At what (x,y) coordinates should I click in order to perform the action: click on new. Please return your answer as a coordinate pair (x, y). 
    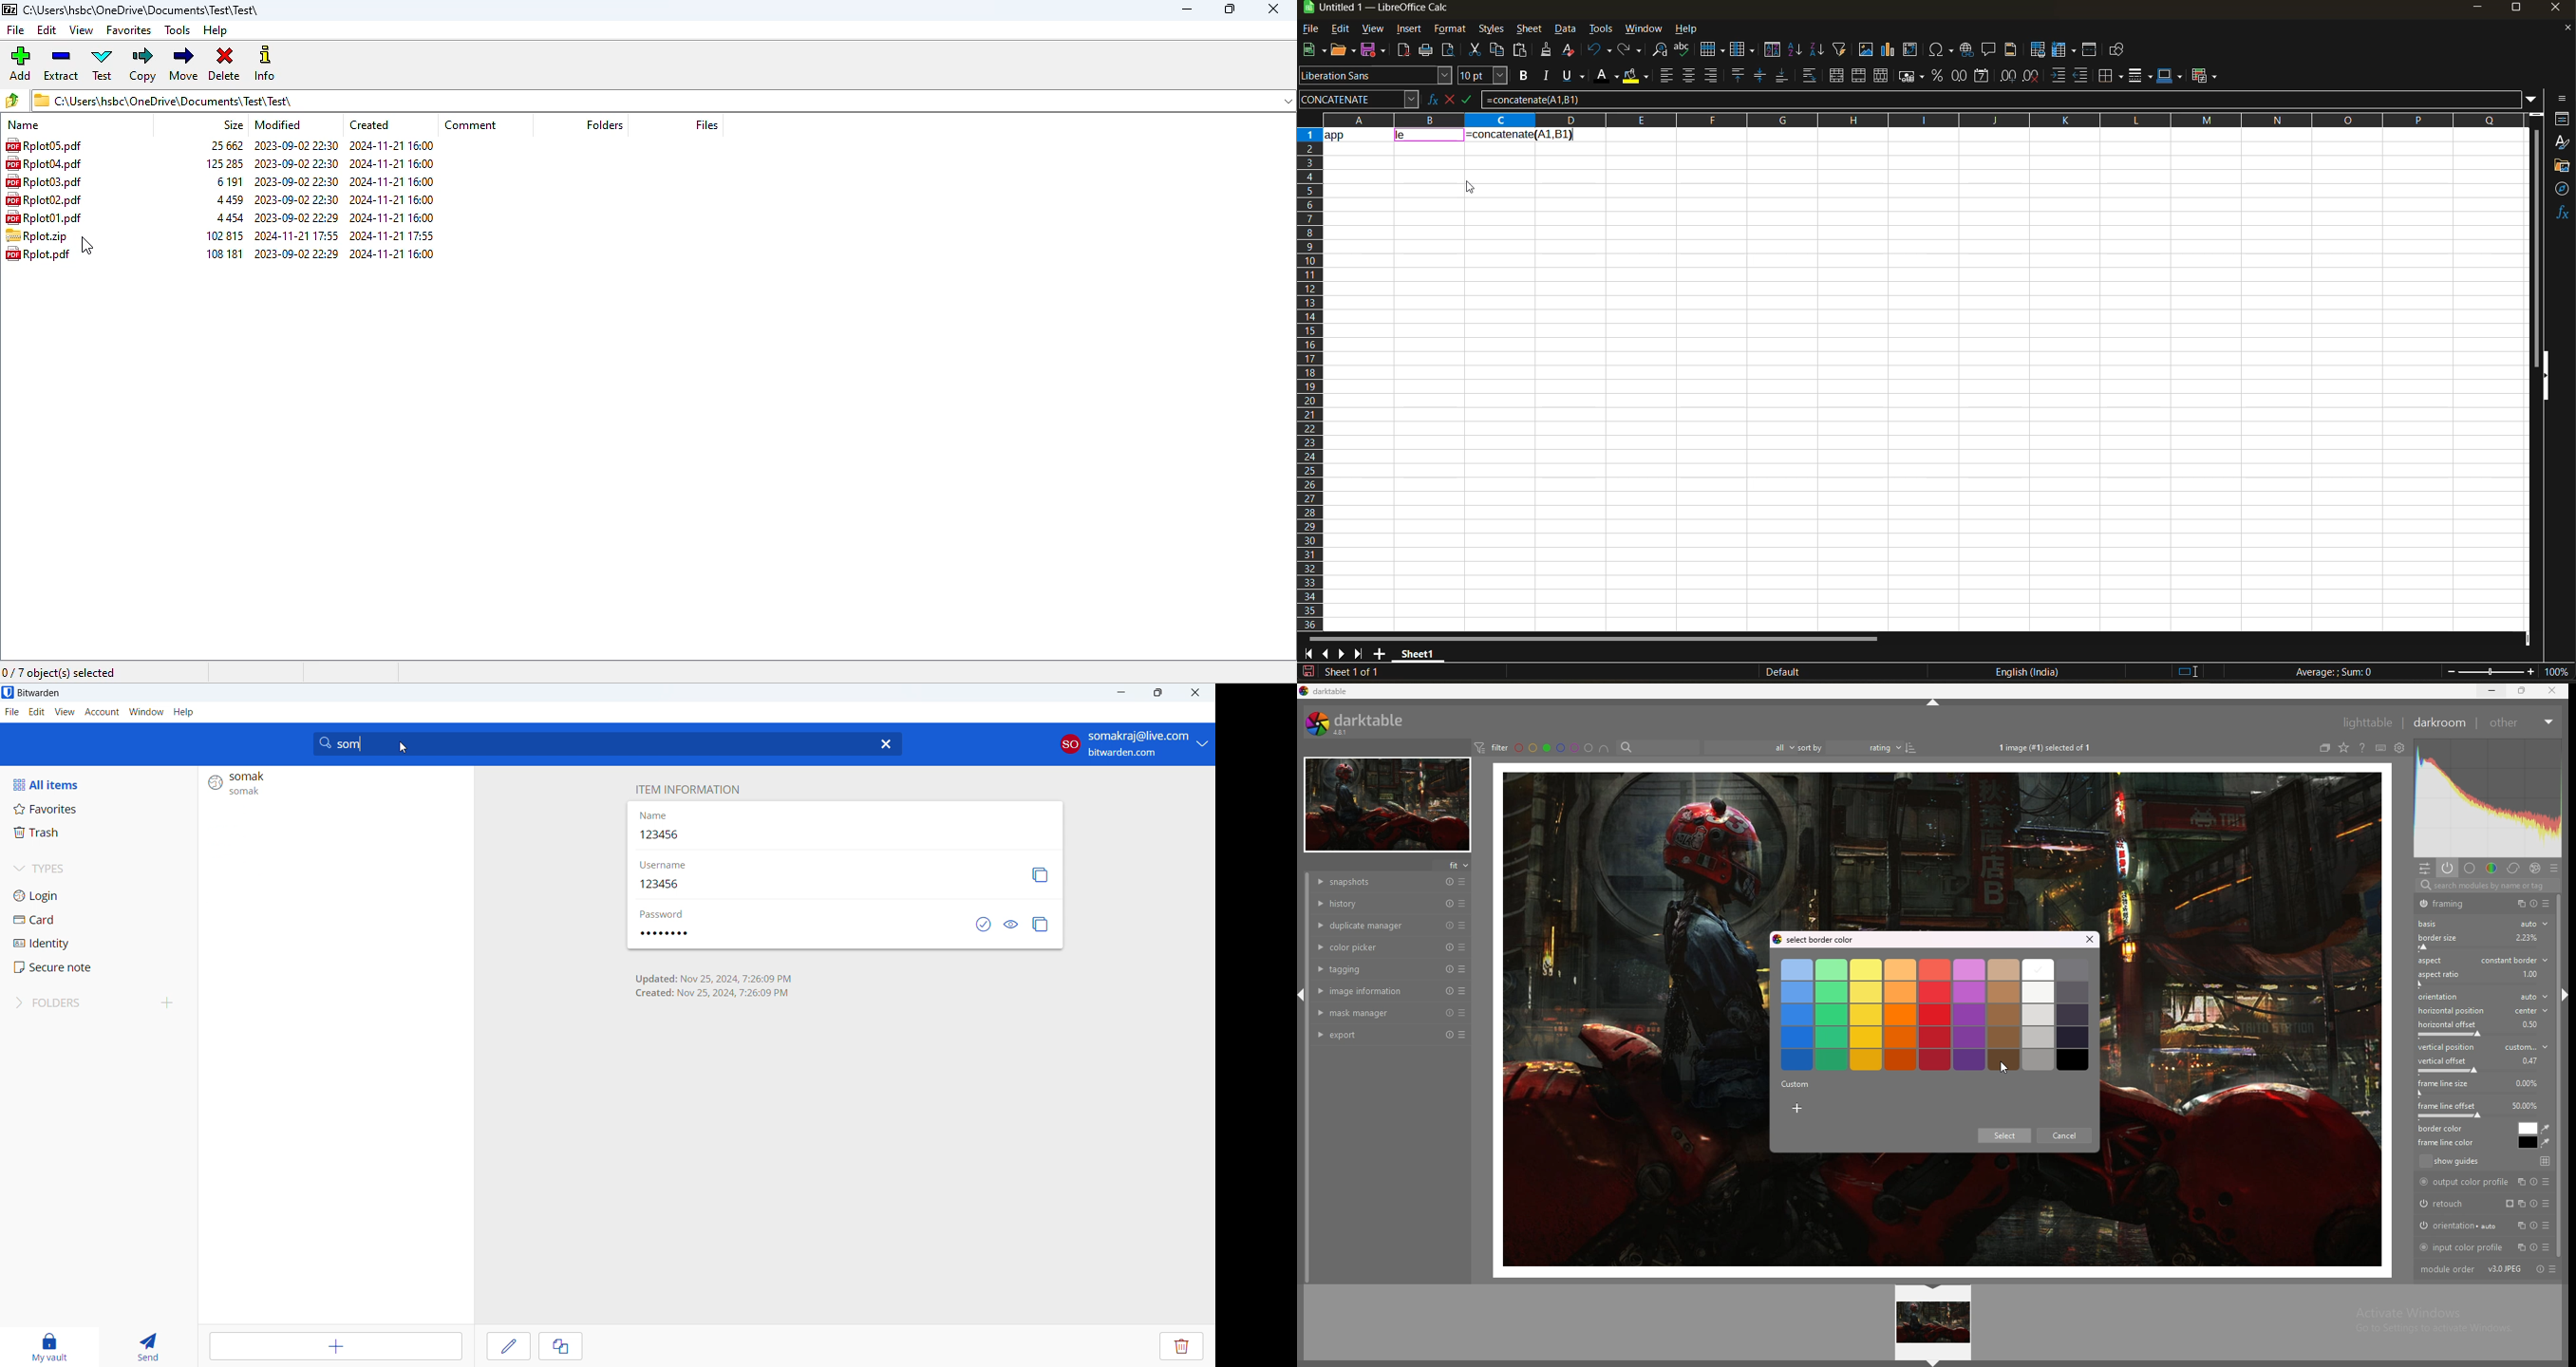
    Looking at the image, I should click on (1312, 51).